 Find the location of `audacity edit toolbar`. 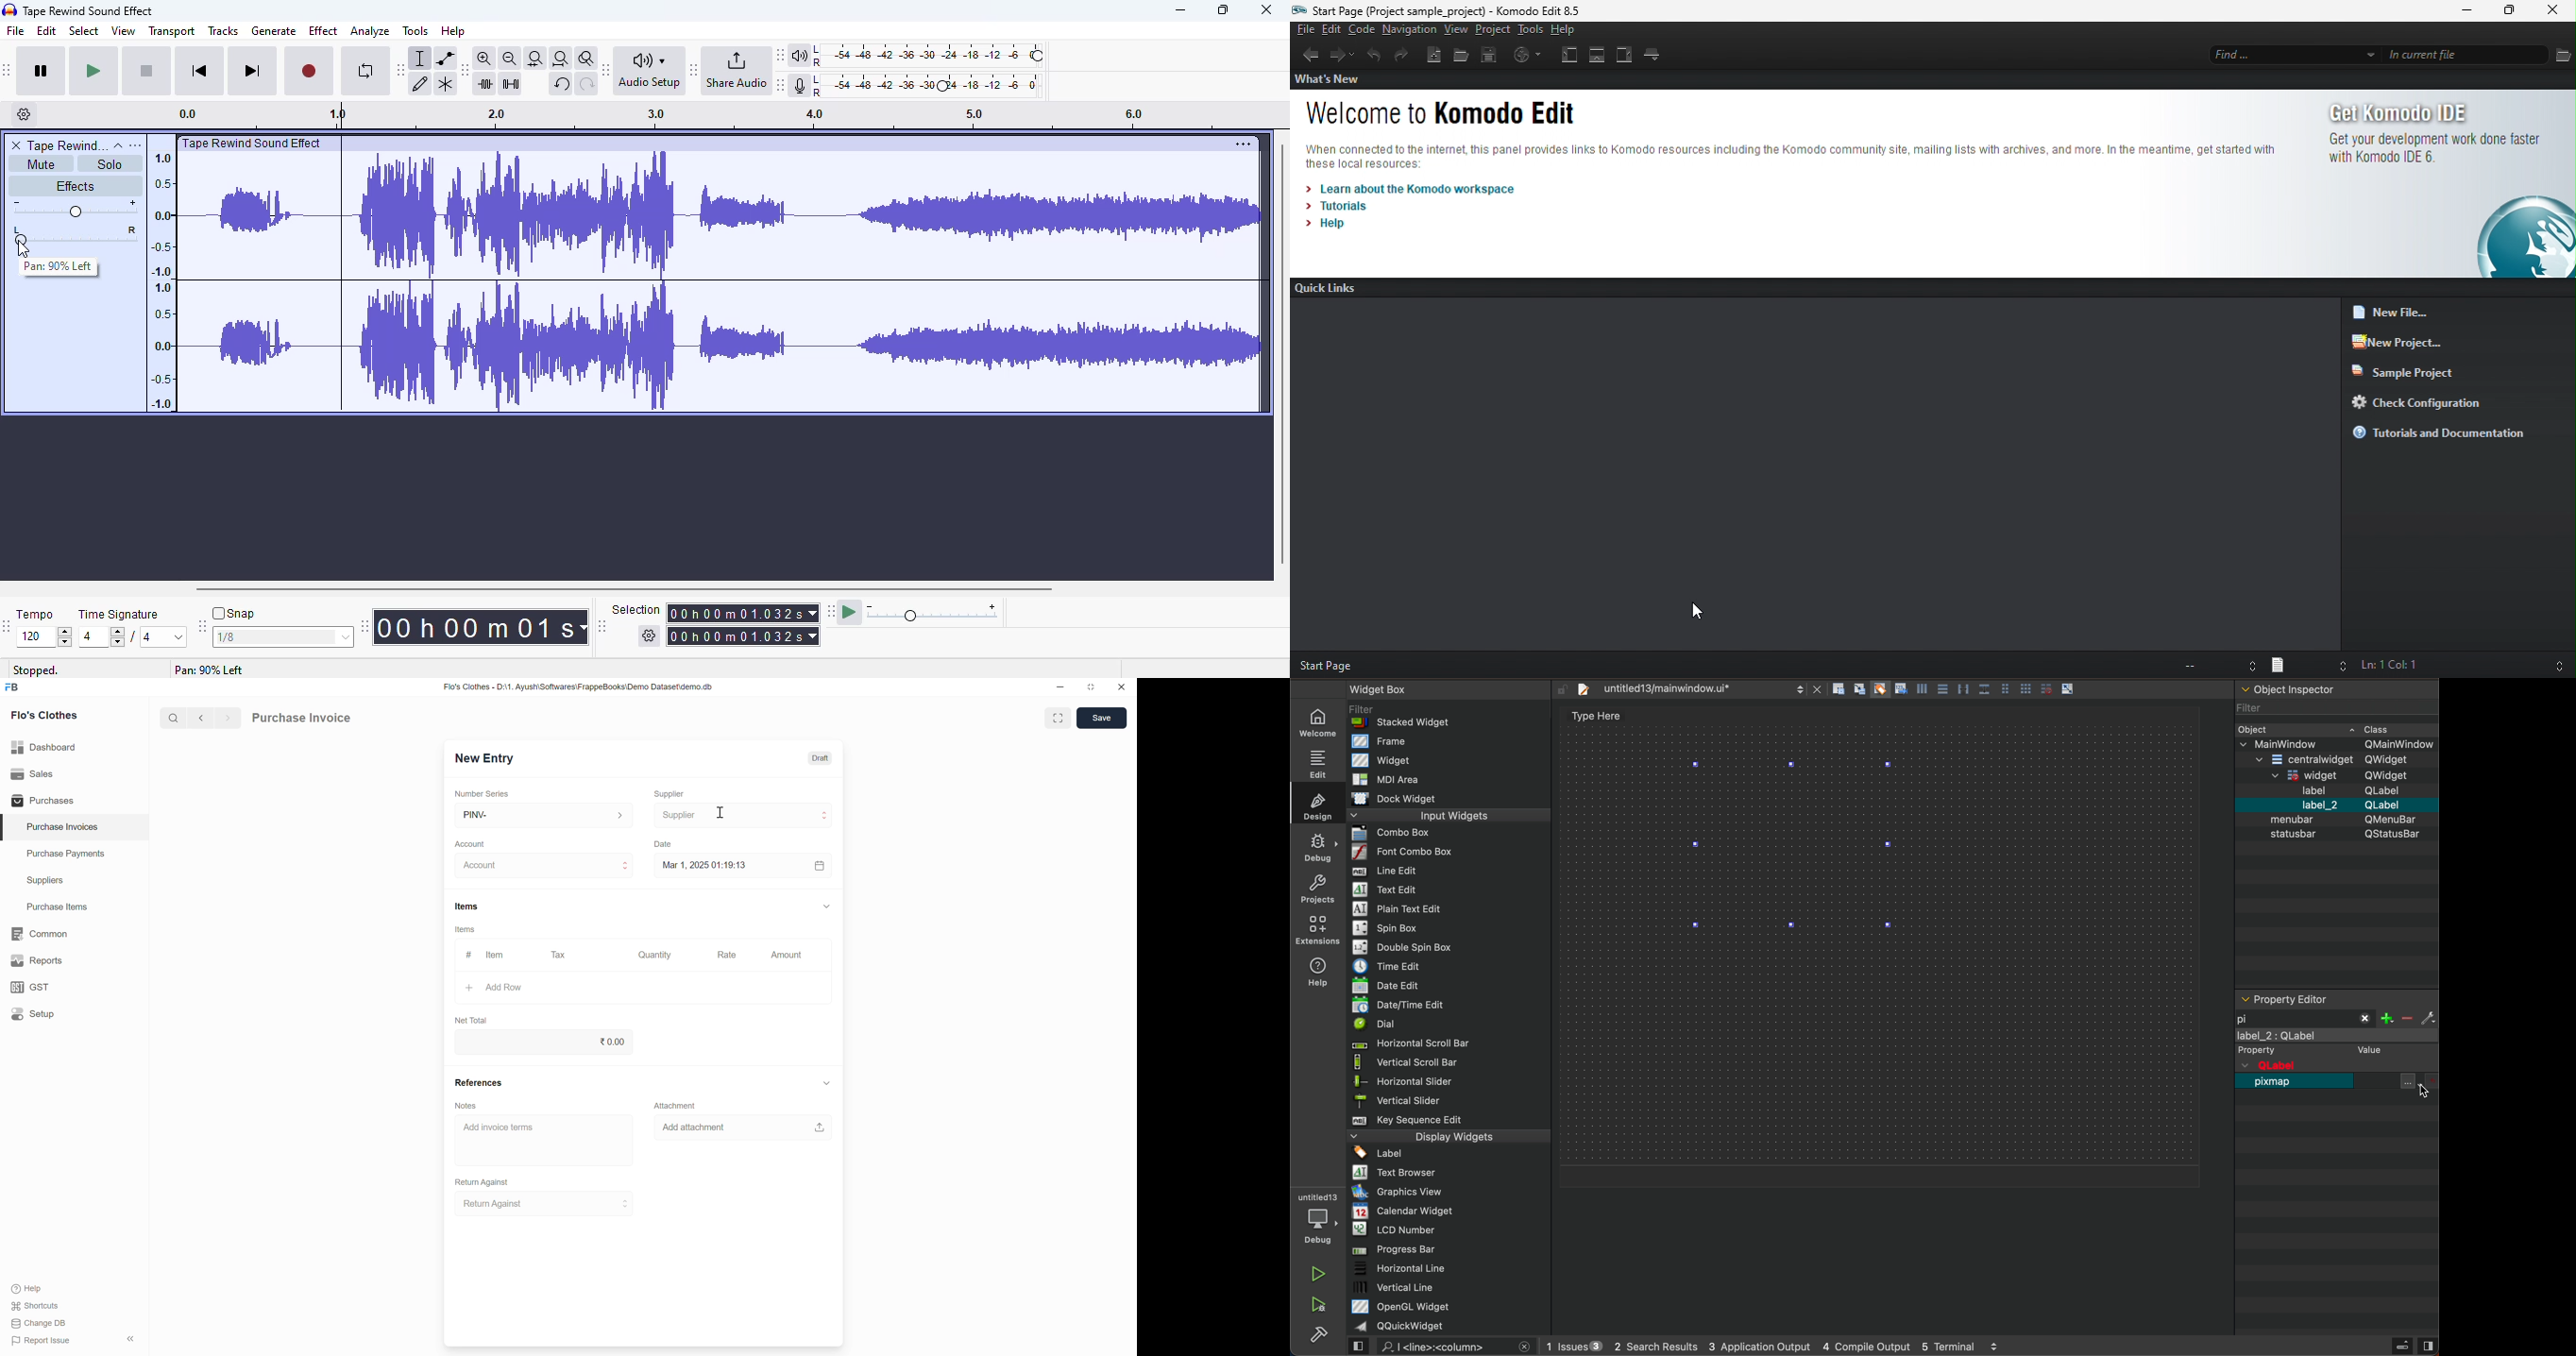

audacity edit toolbar is located at coordinates (463, 71).